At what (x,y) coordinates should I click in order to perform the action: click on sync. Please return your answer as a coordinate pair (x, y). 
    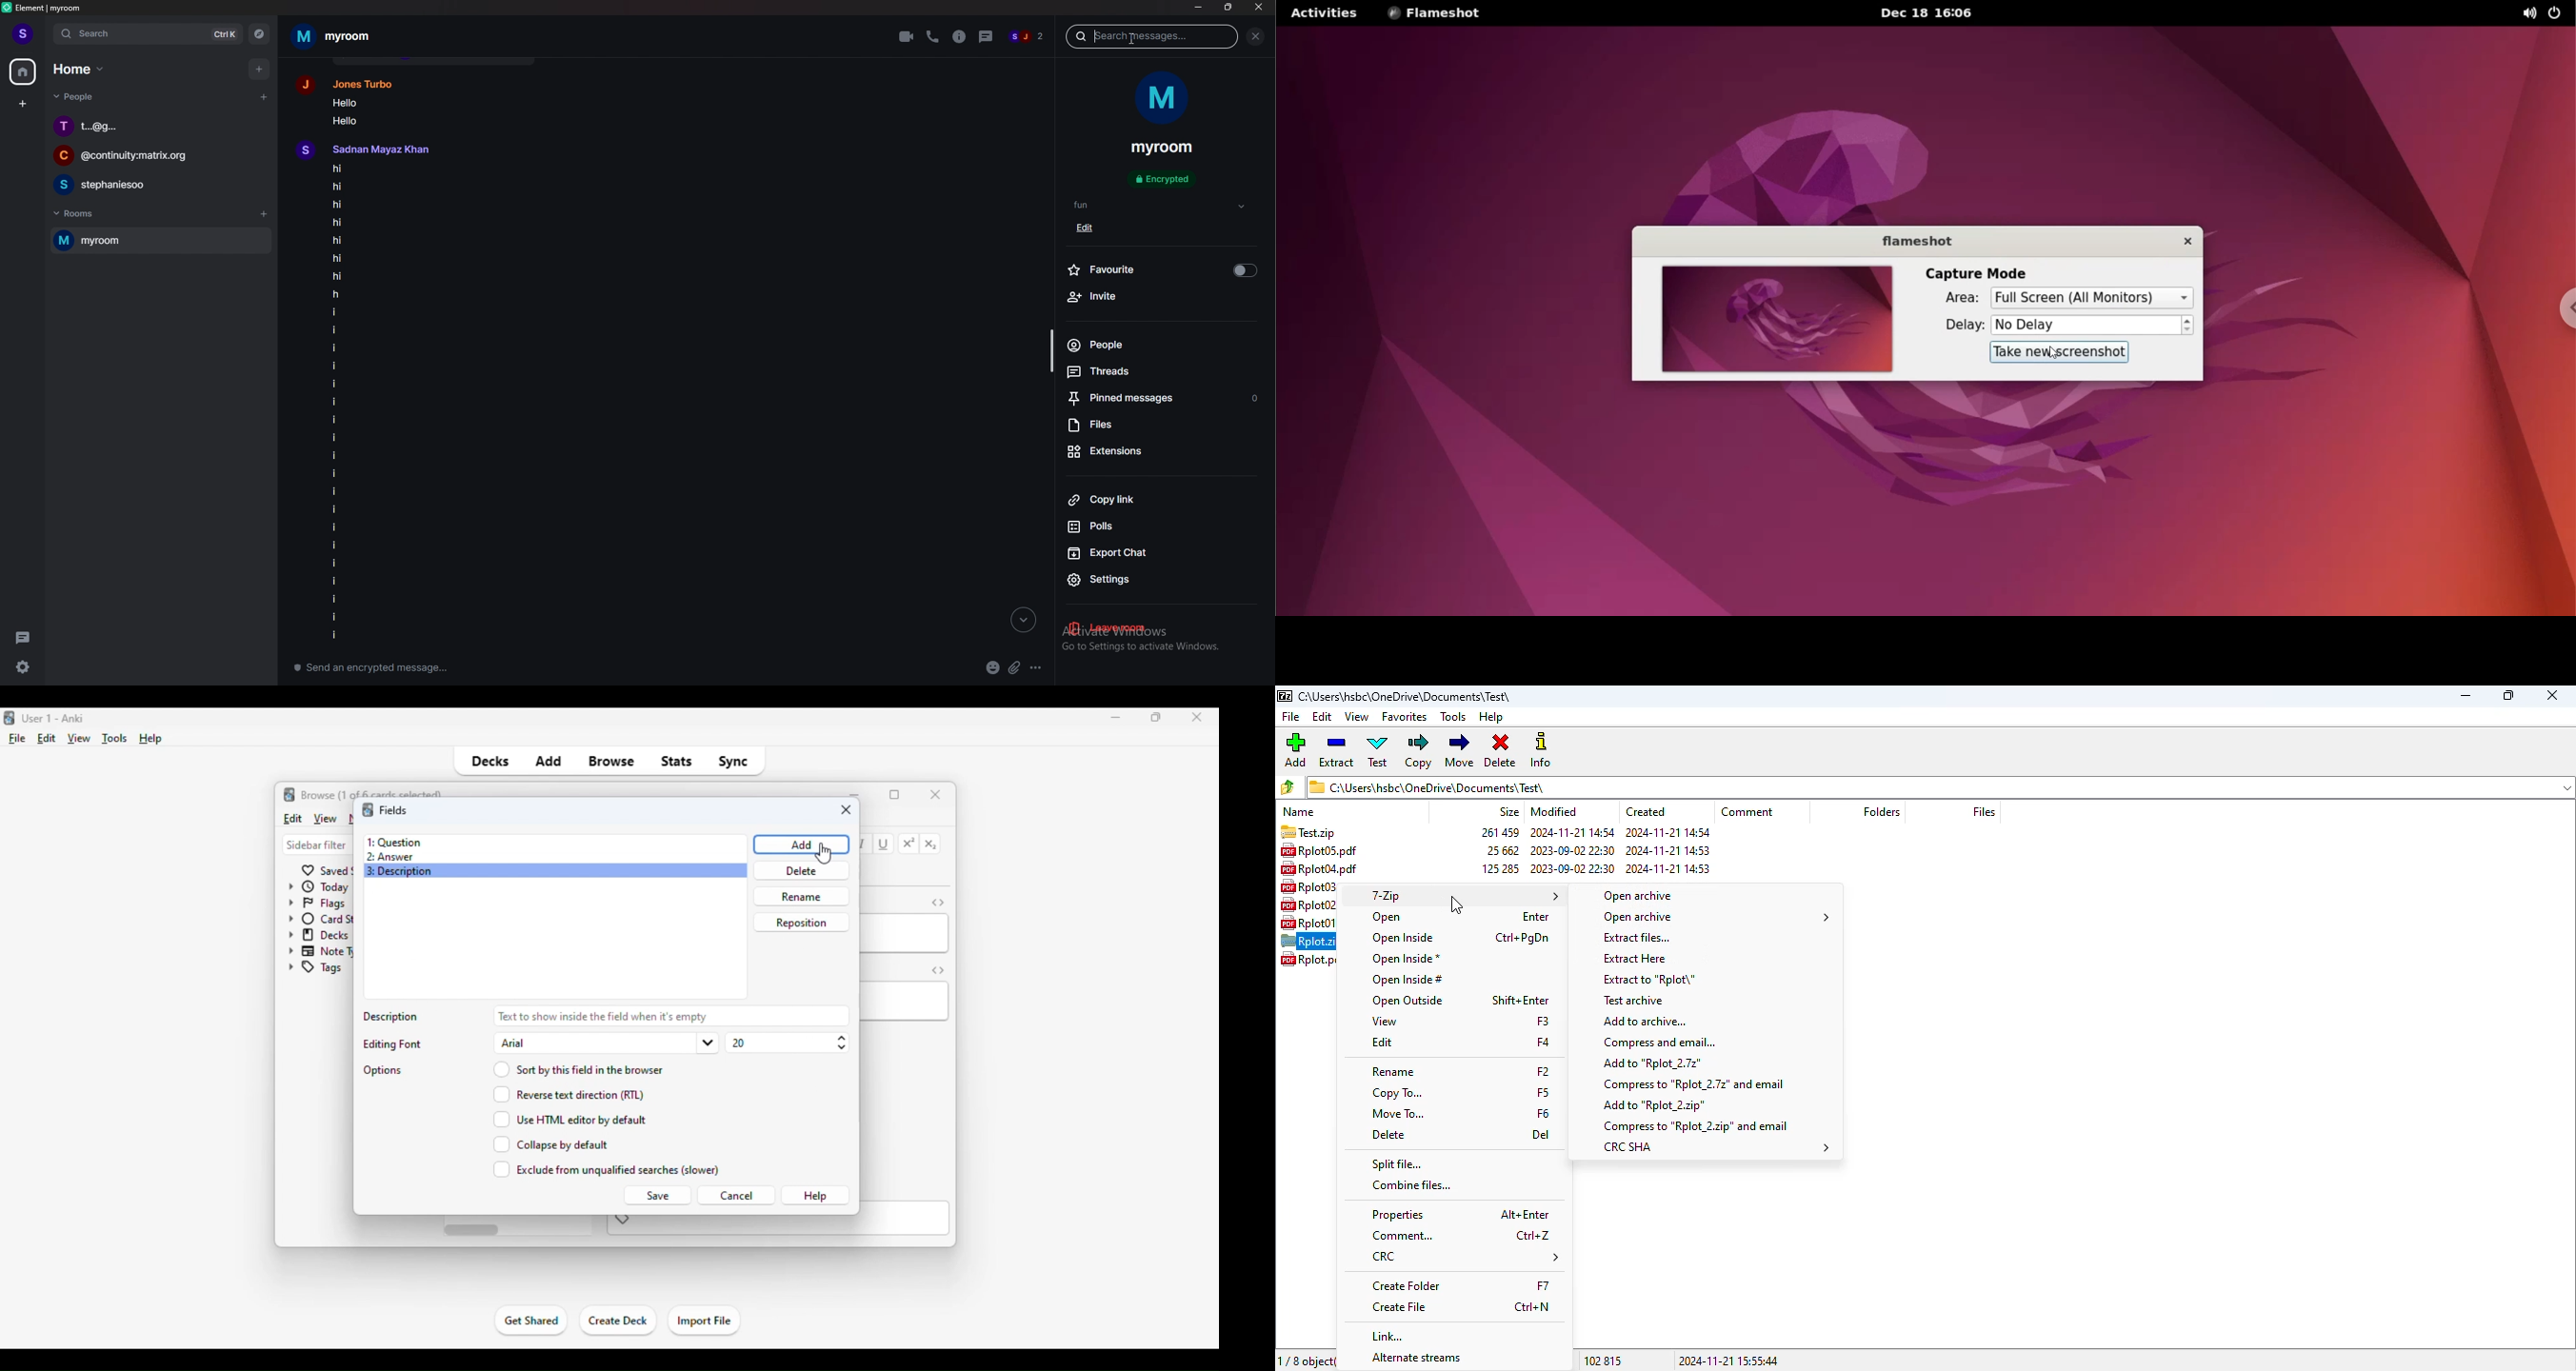
    Looking at the image, I should click on (733, 762).